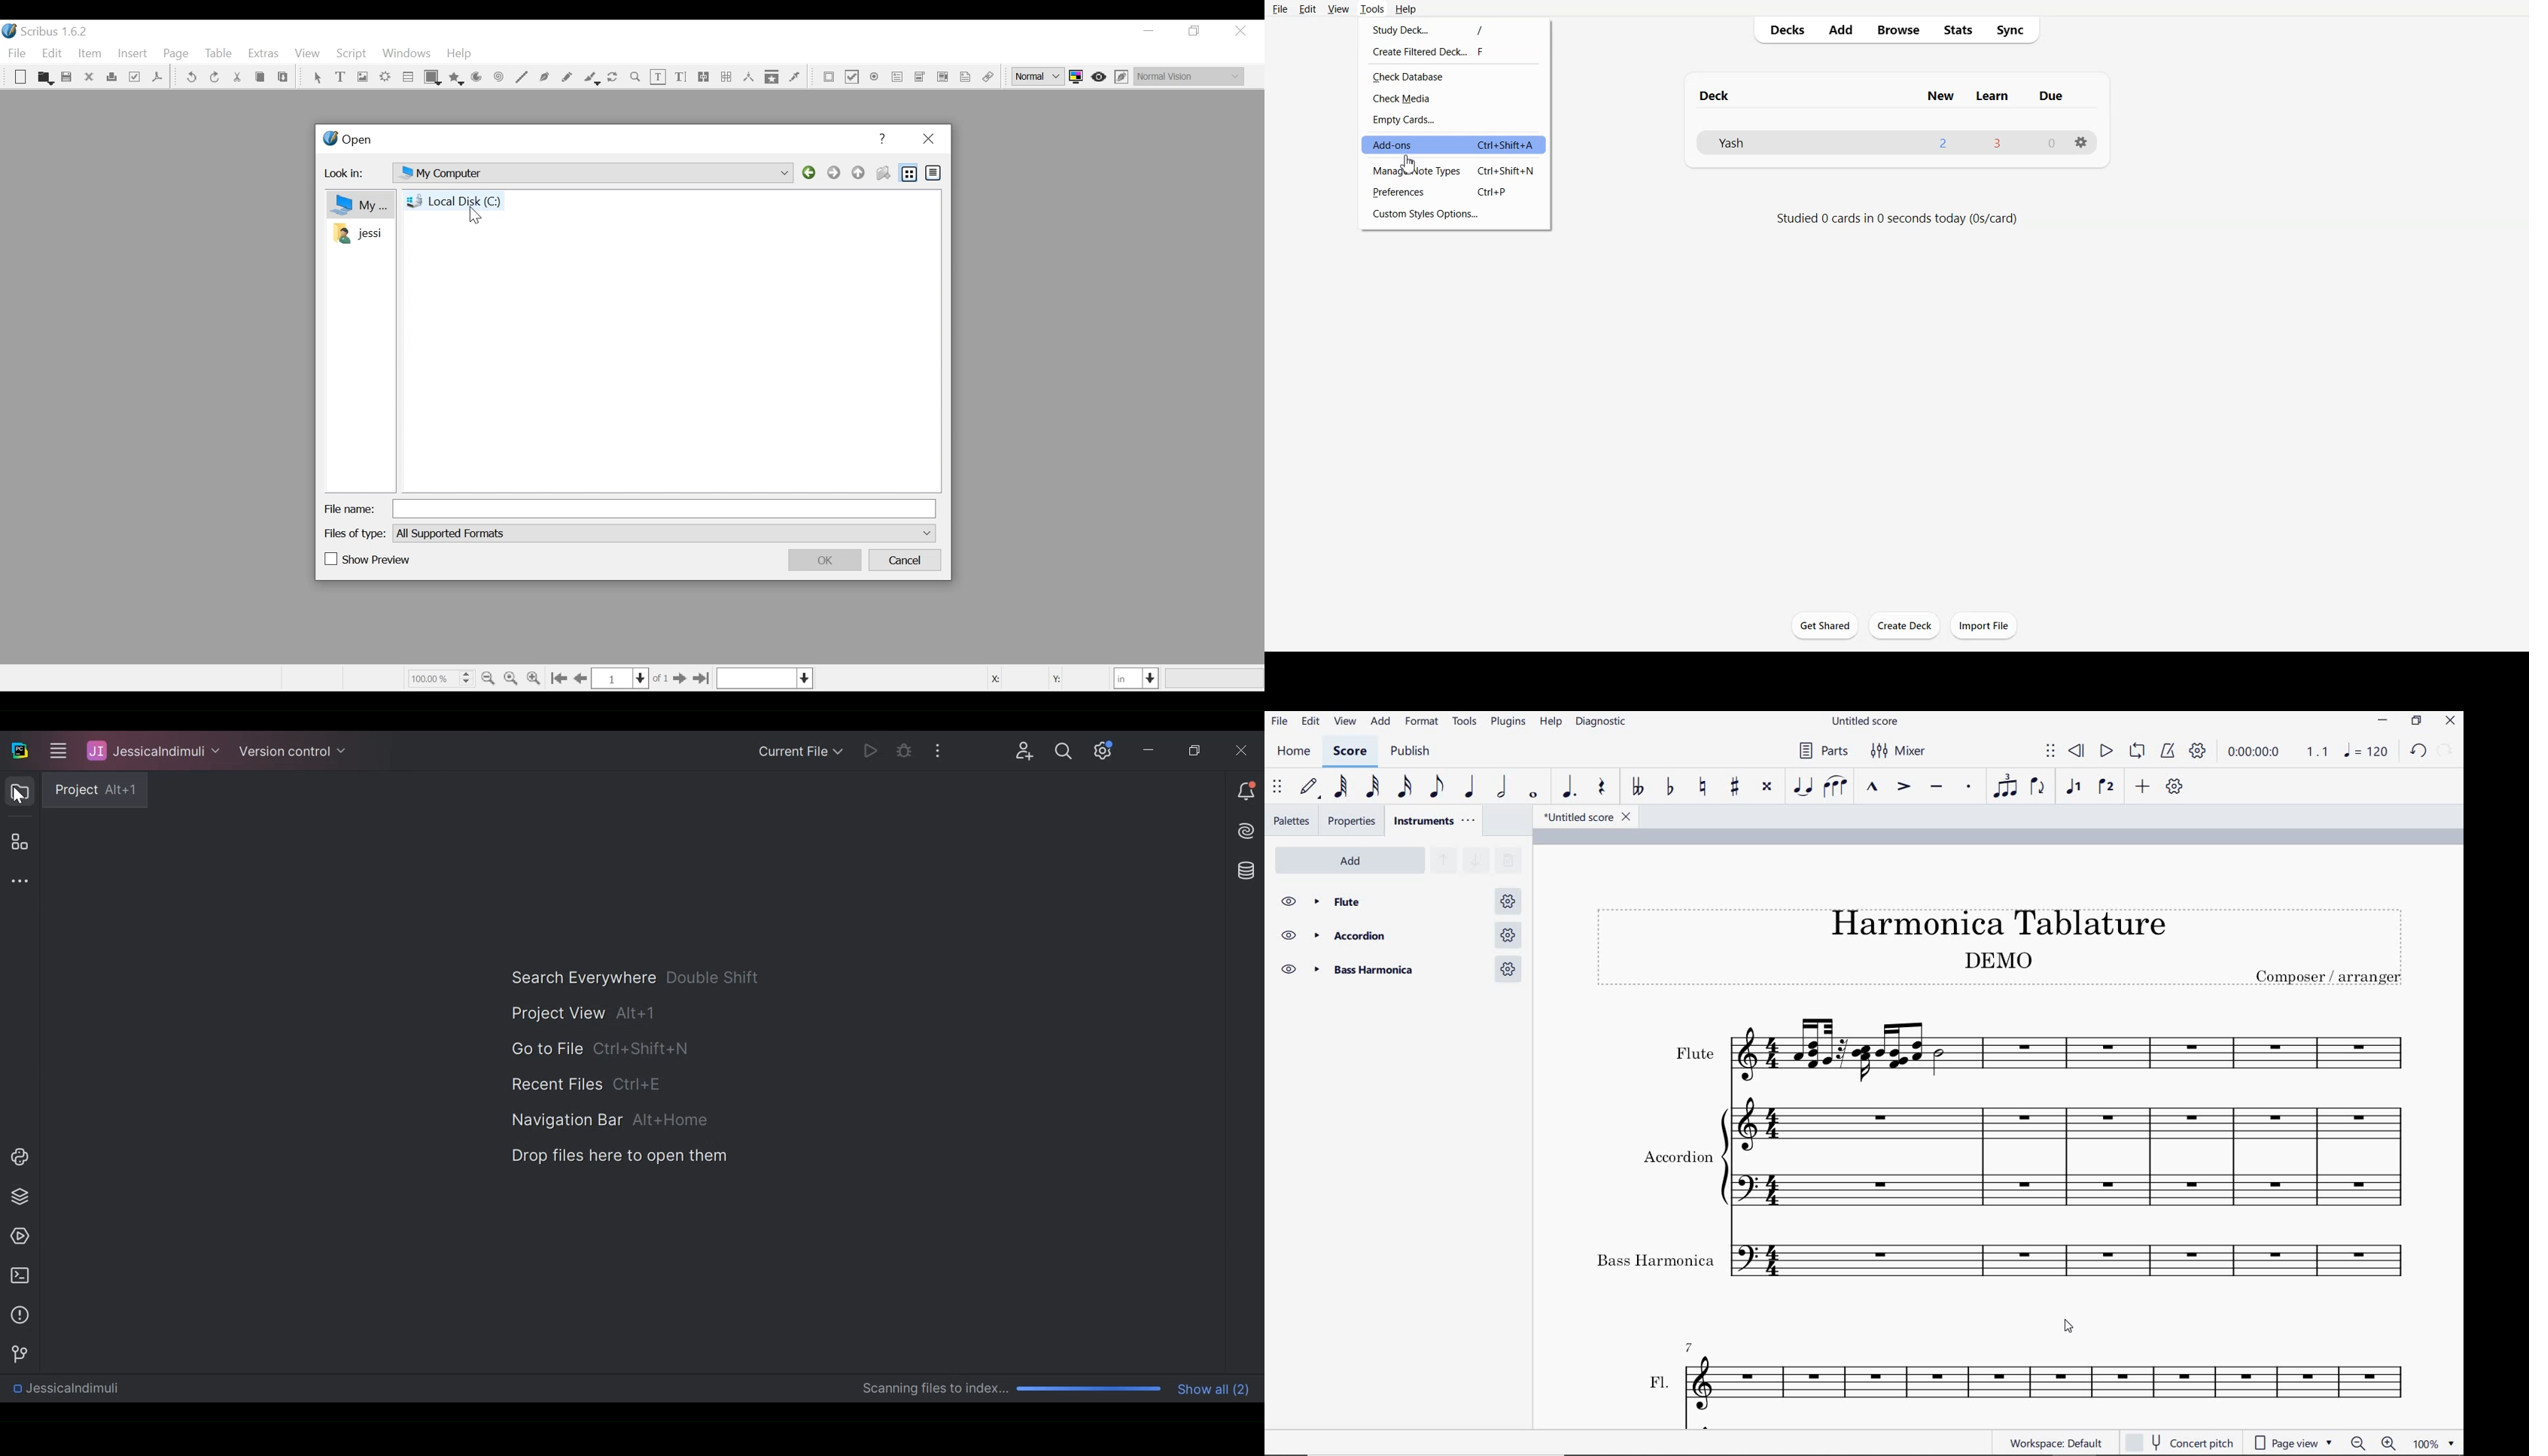  Describe the element at coordinates (406, 55) in the screenshot. I see `Windows` at that location.